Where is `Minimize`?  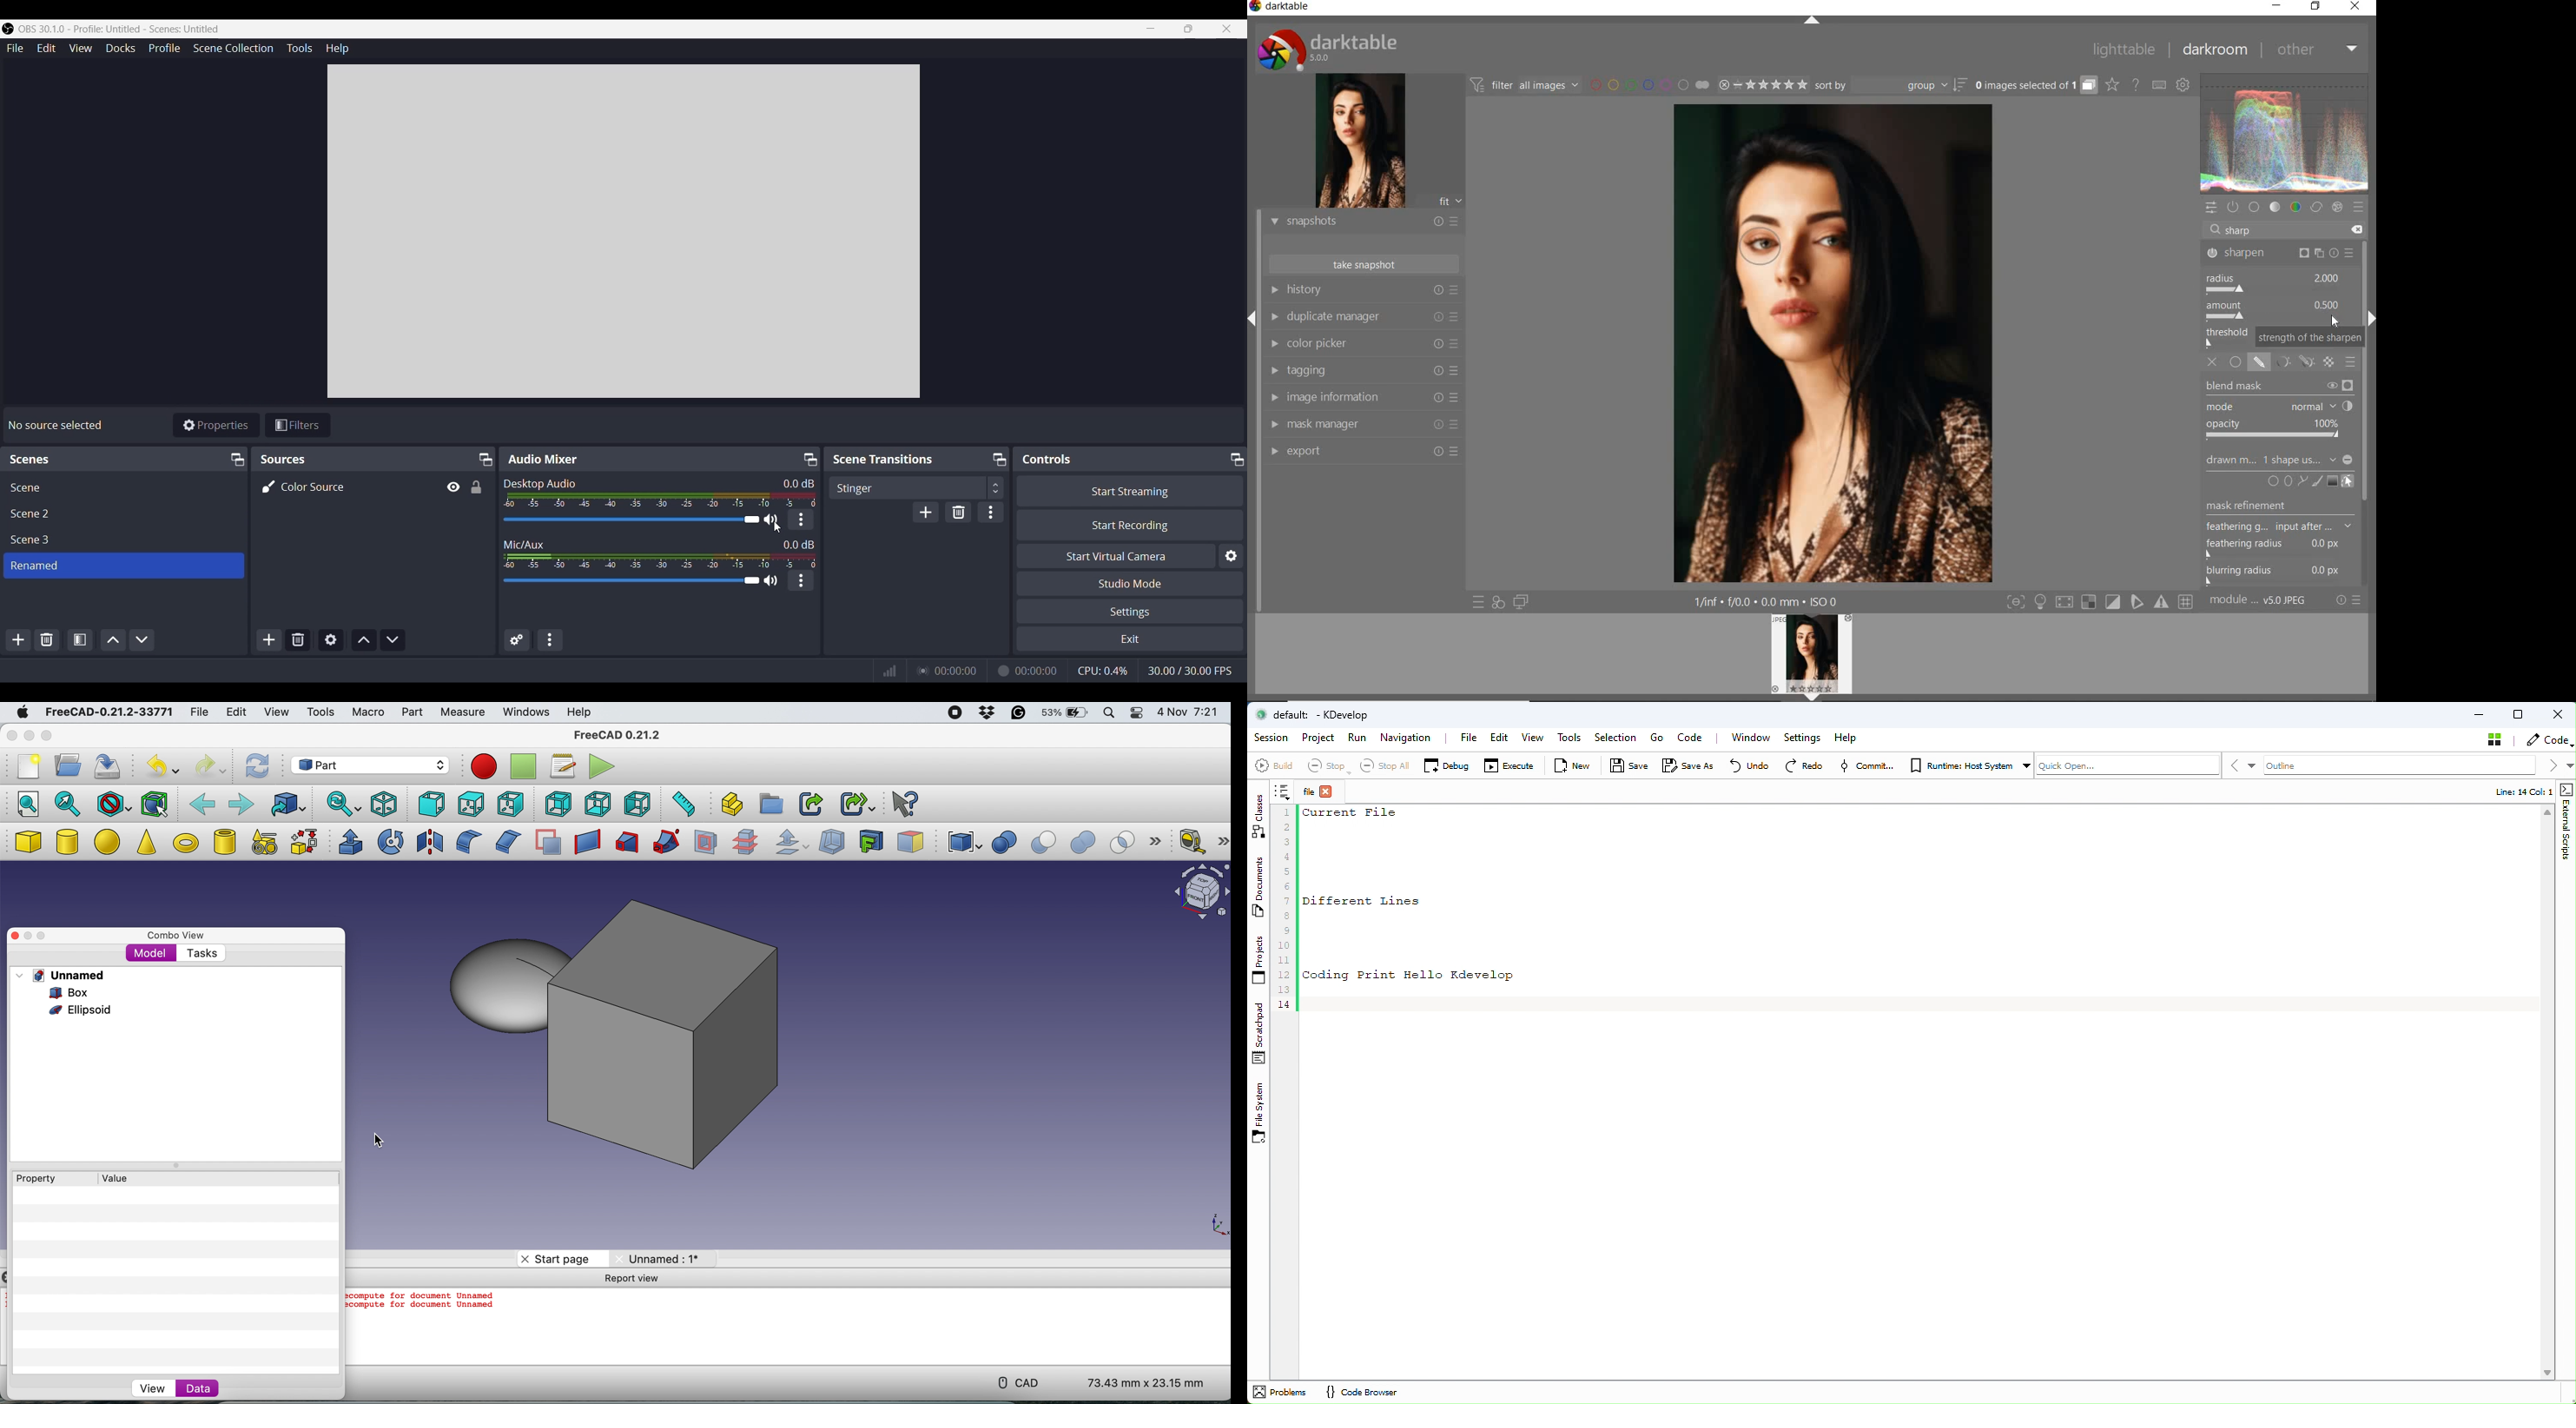
Minimize is located at coordinates (1151, 29).